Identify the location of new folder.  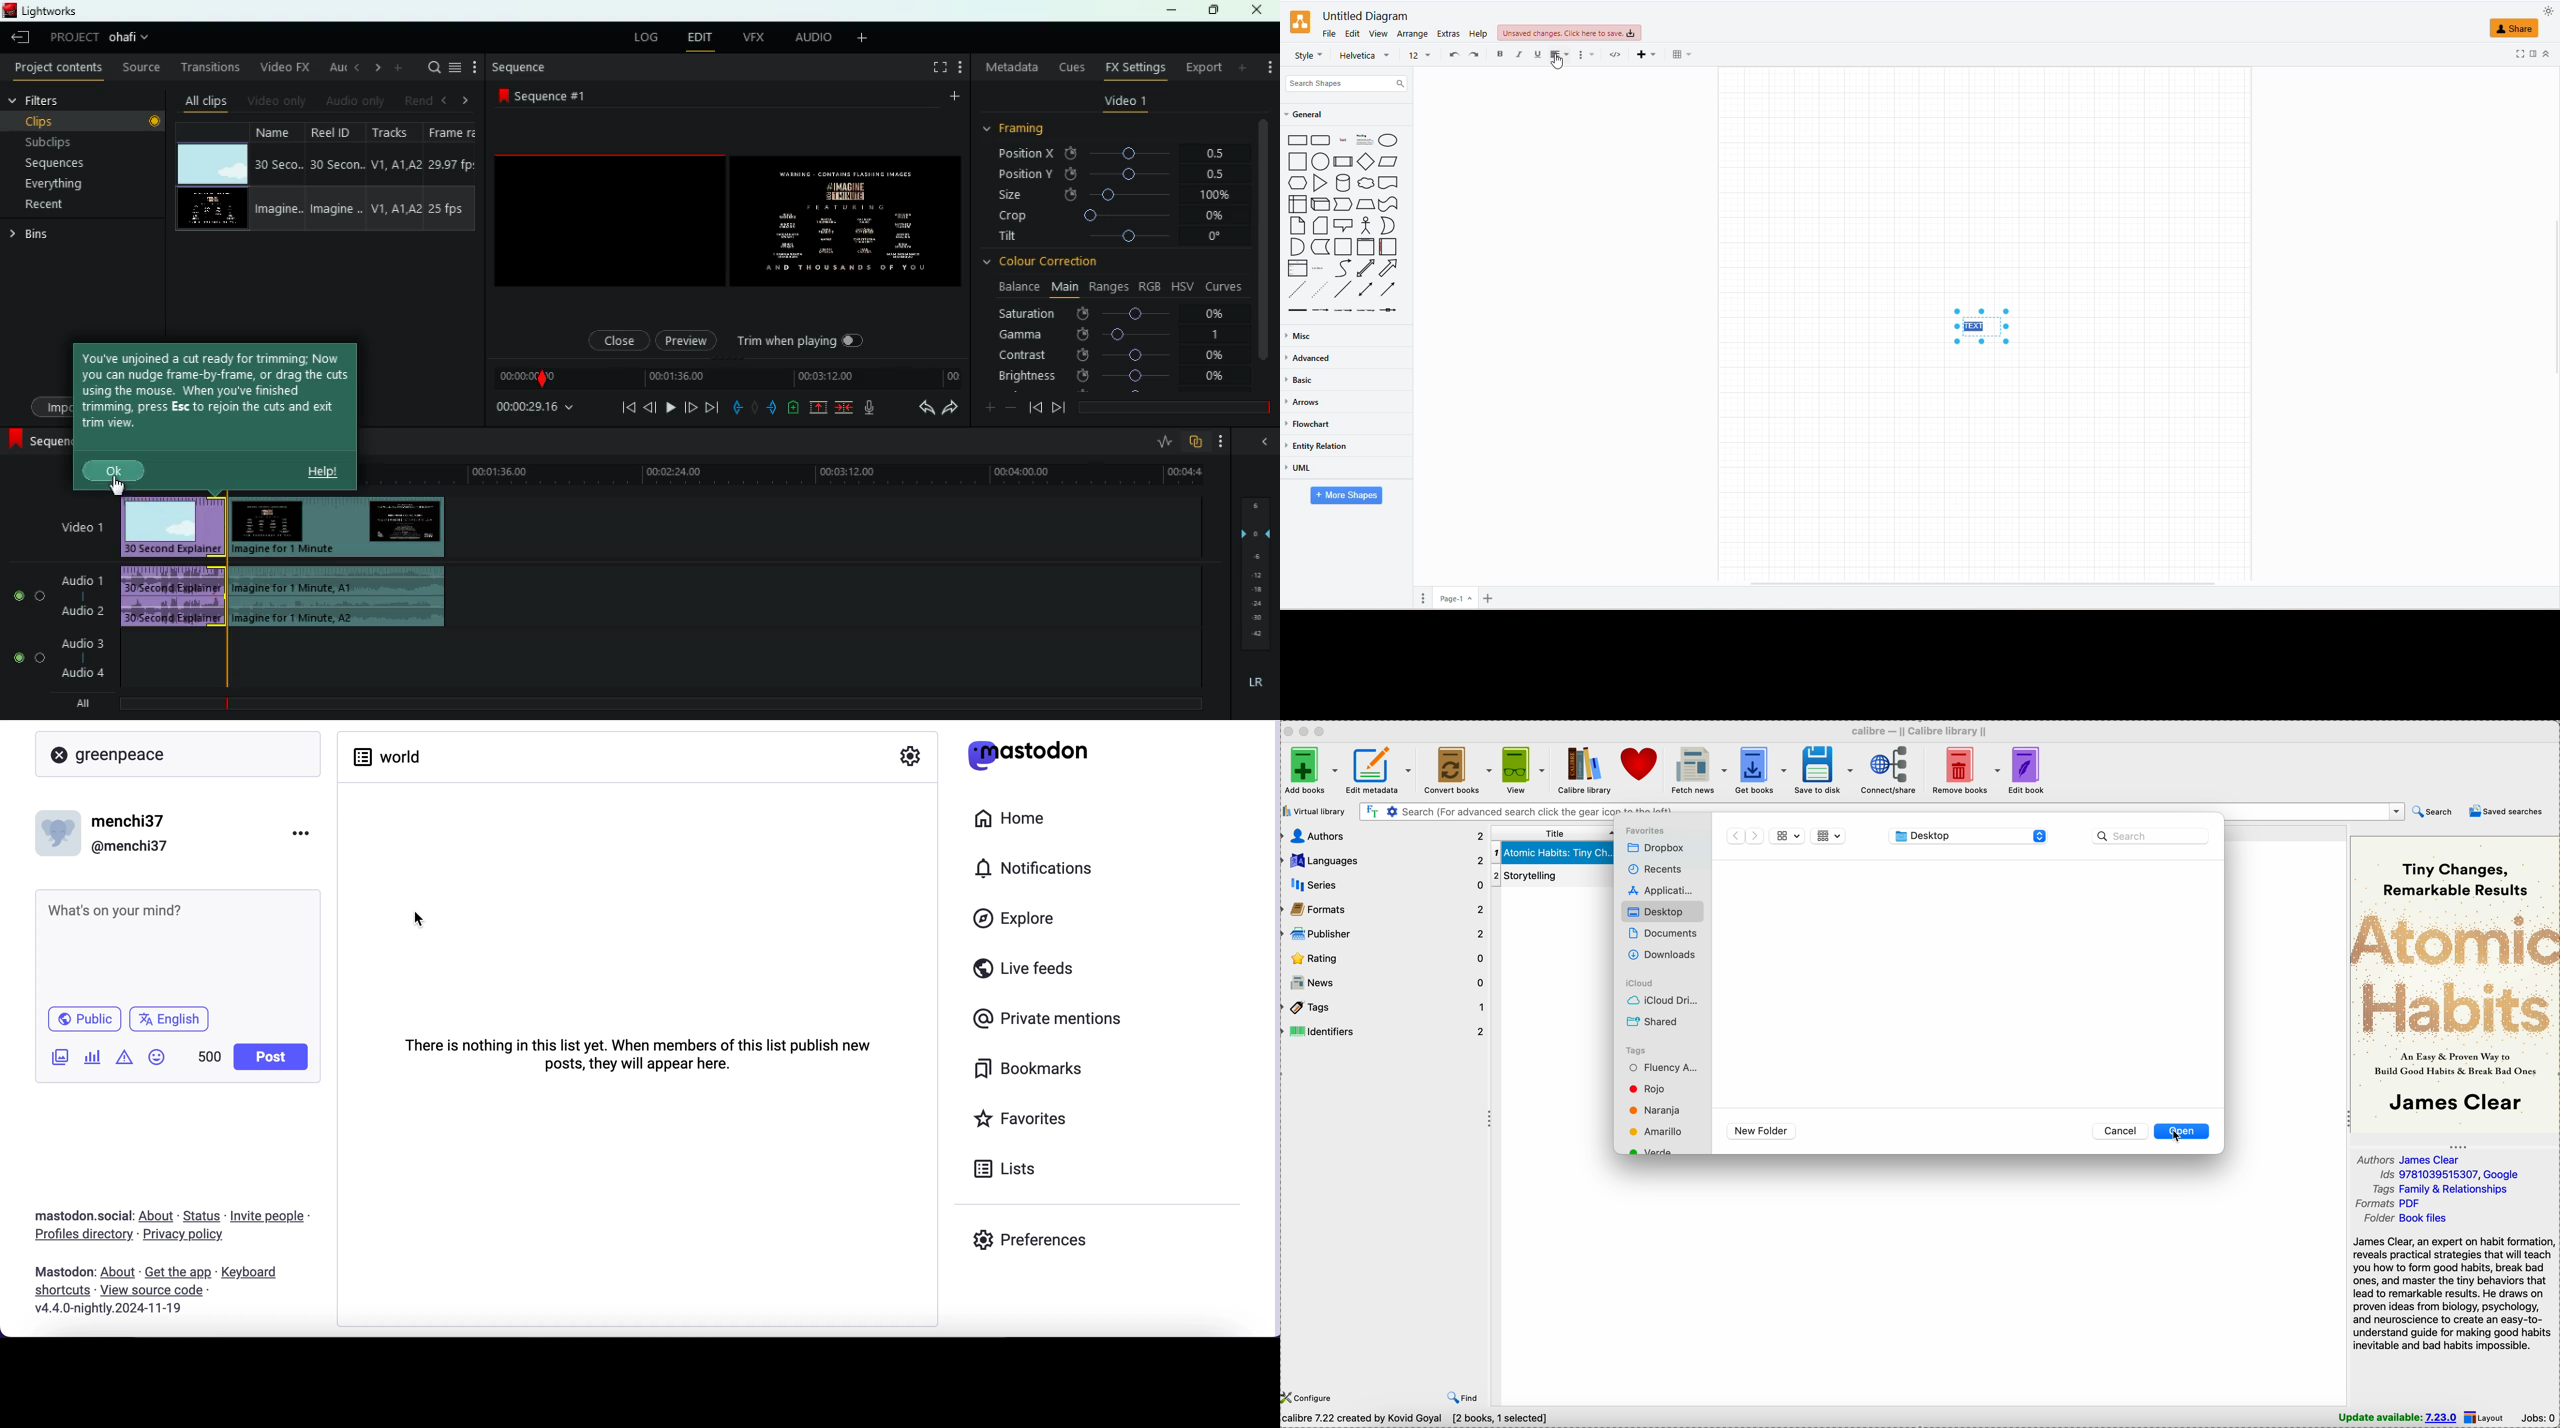
(1764, 1132).